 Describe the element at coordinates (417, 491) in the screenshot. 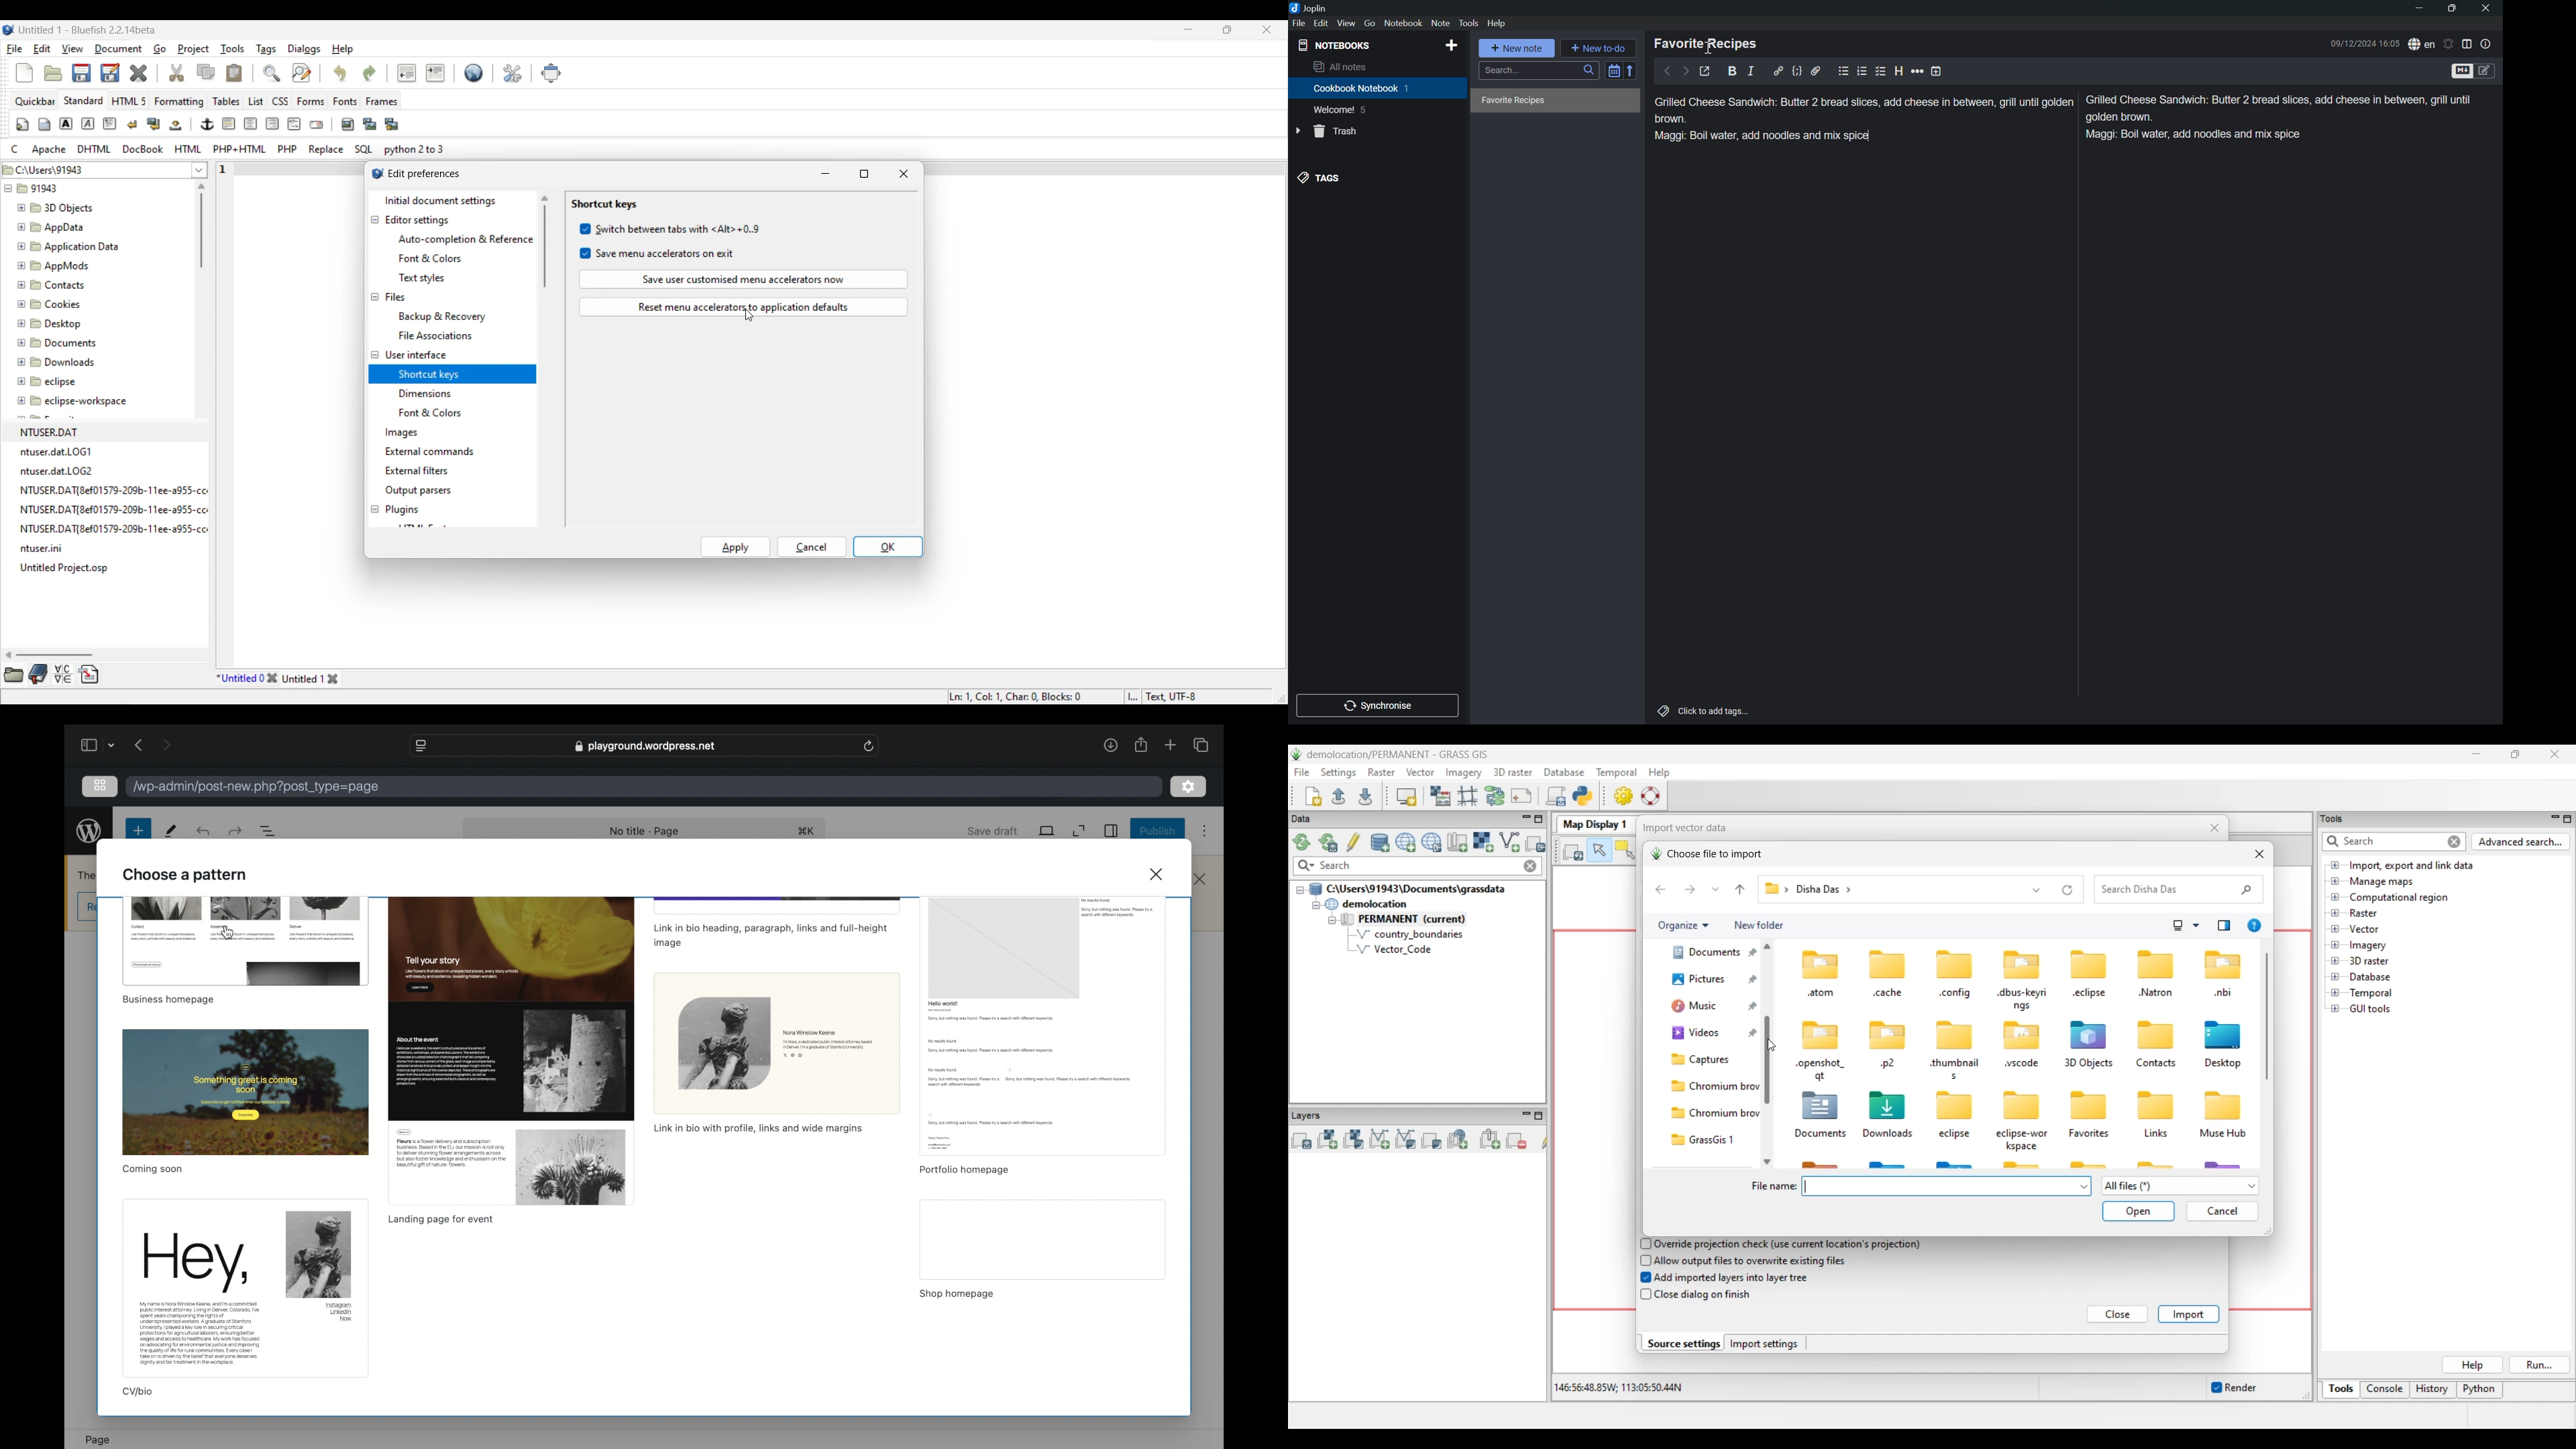

I see `Output parsers` at that location.